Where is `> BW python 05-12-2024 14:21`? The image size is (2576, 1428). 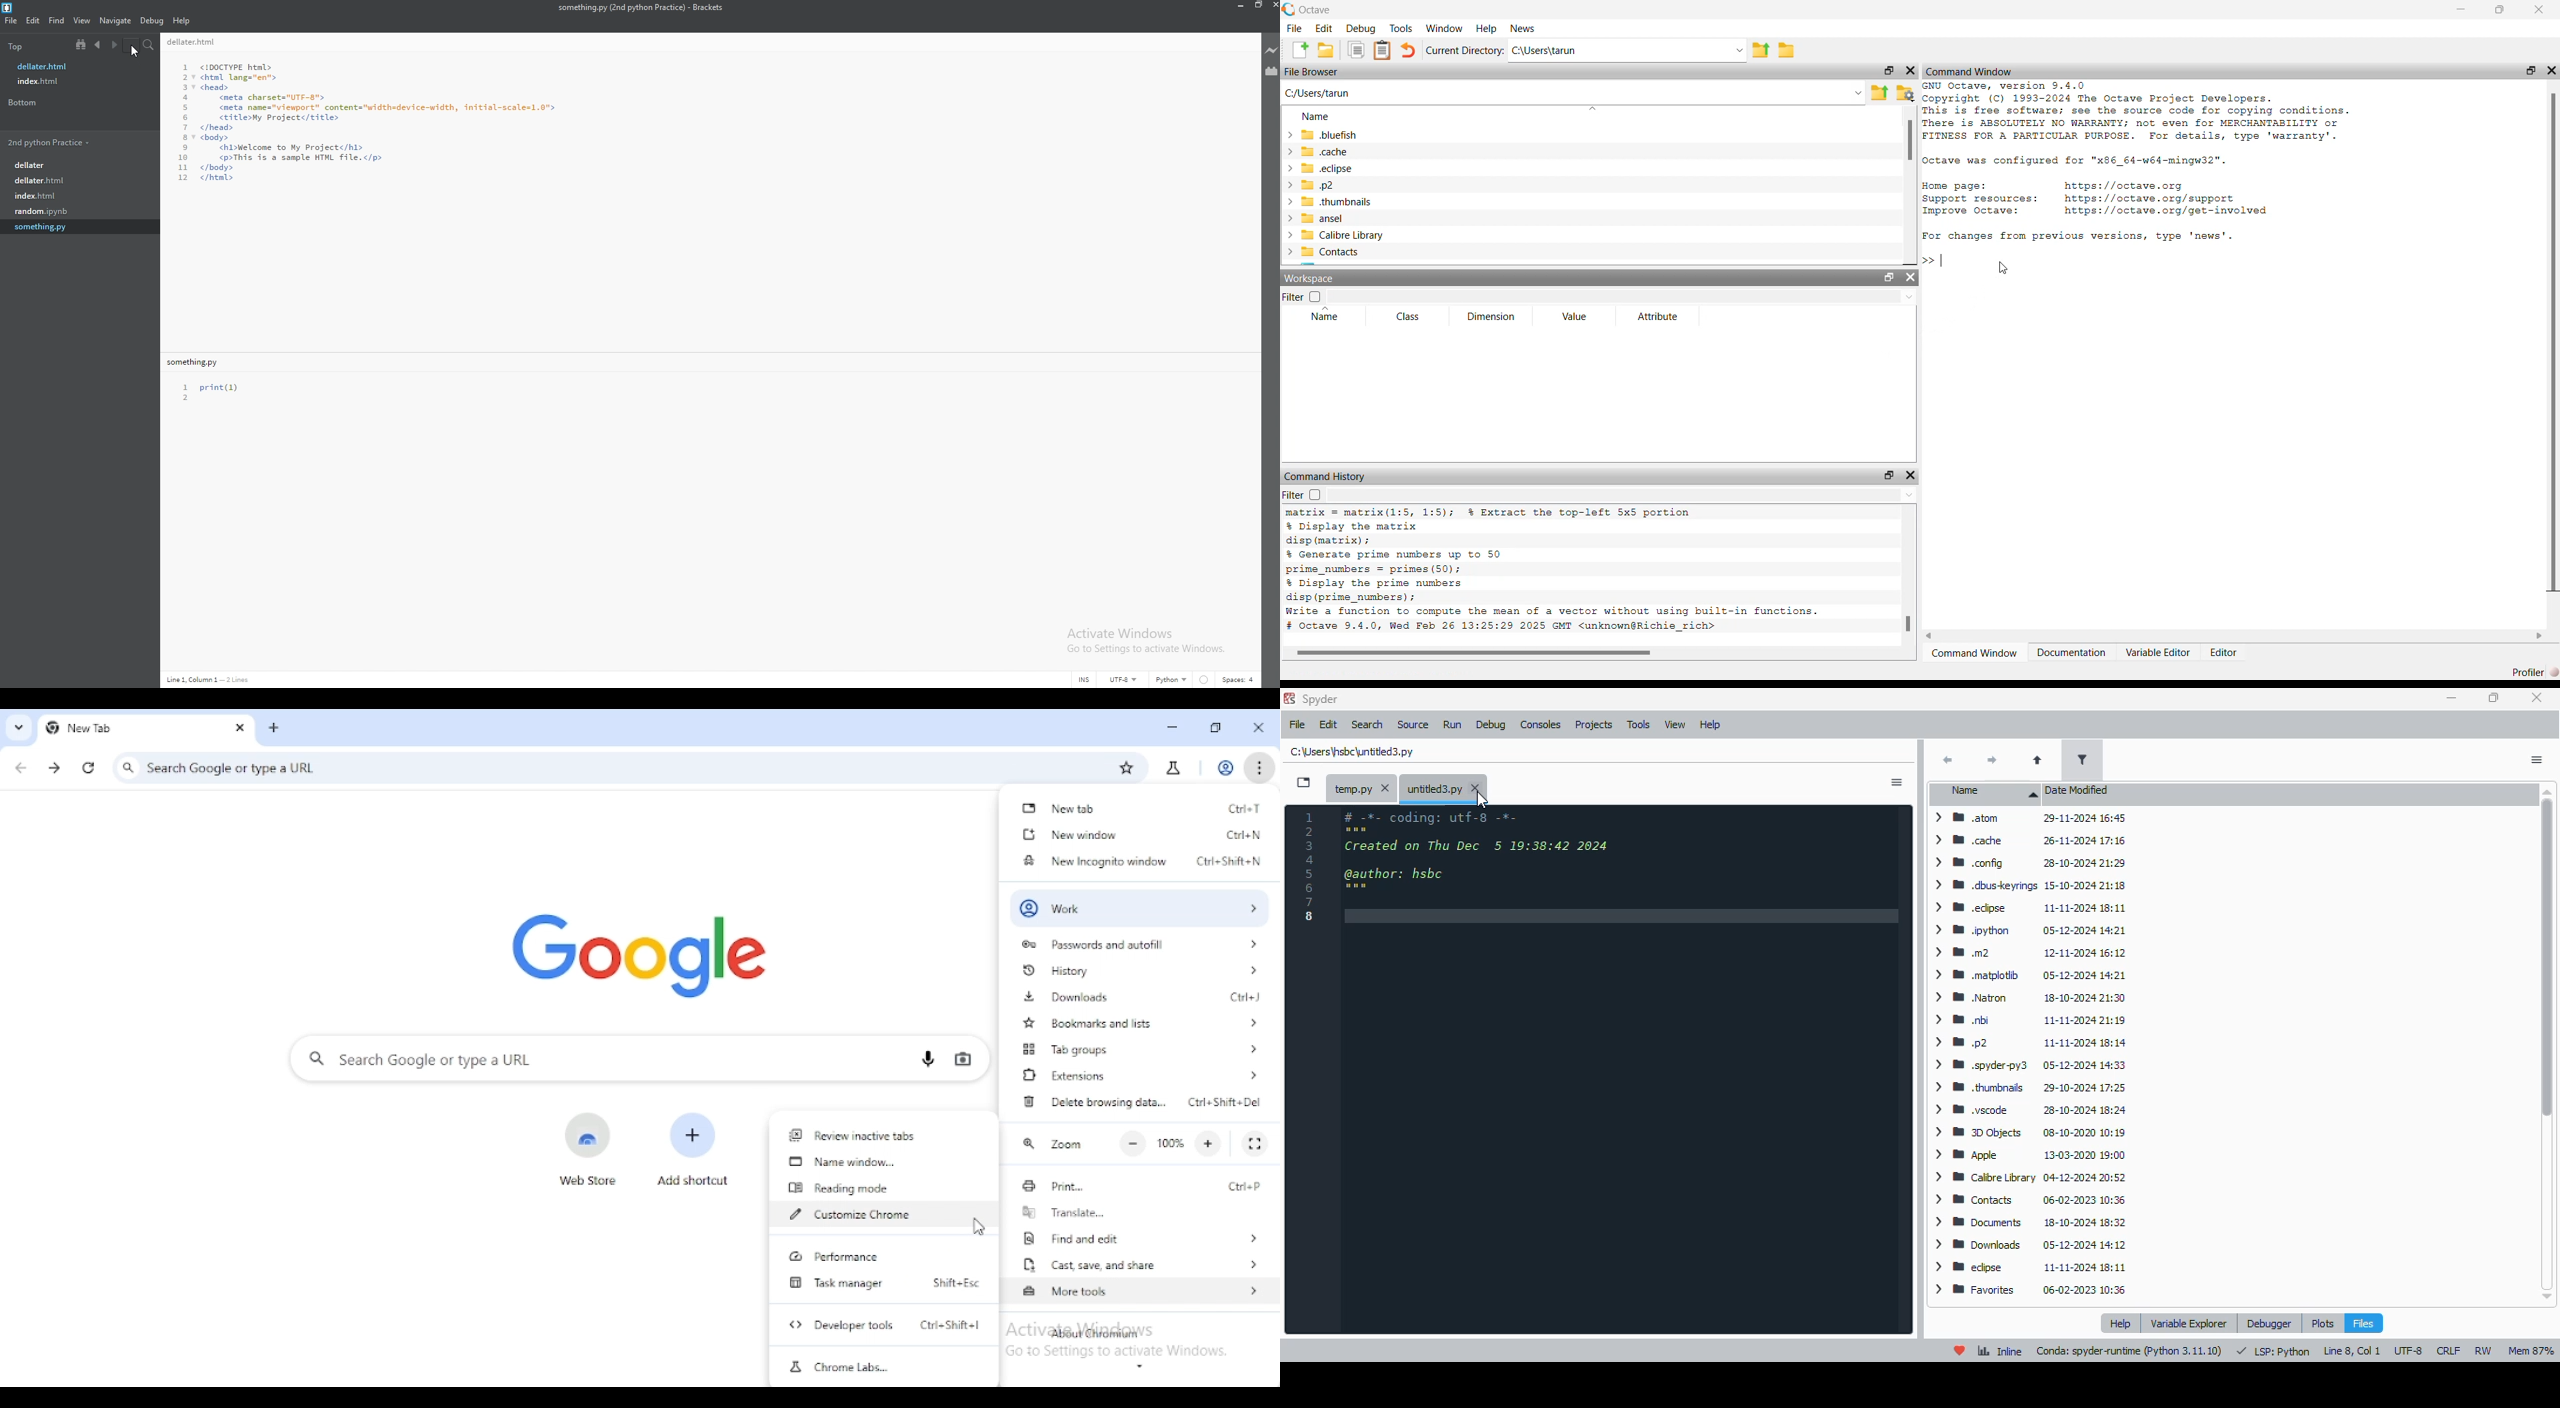
> BW python 05-12-2024 14:21 is located at coordinates (2026, 931).